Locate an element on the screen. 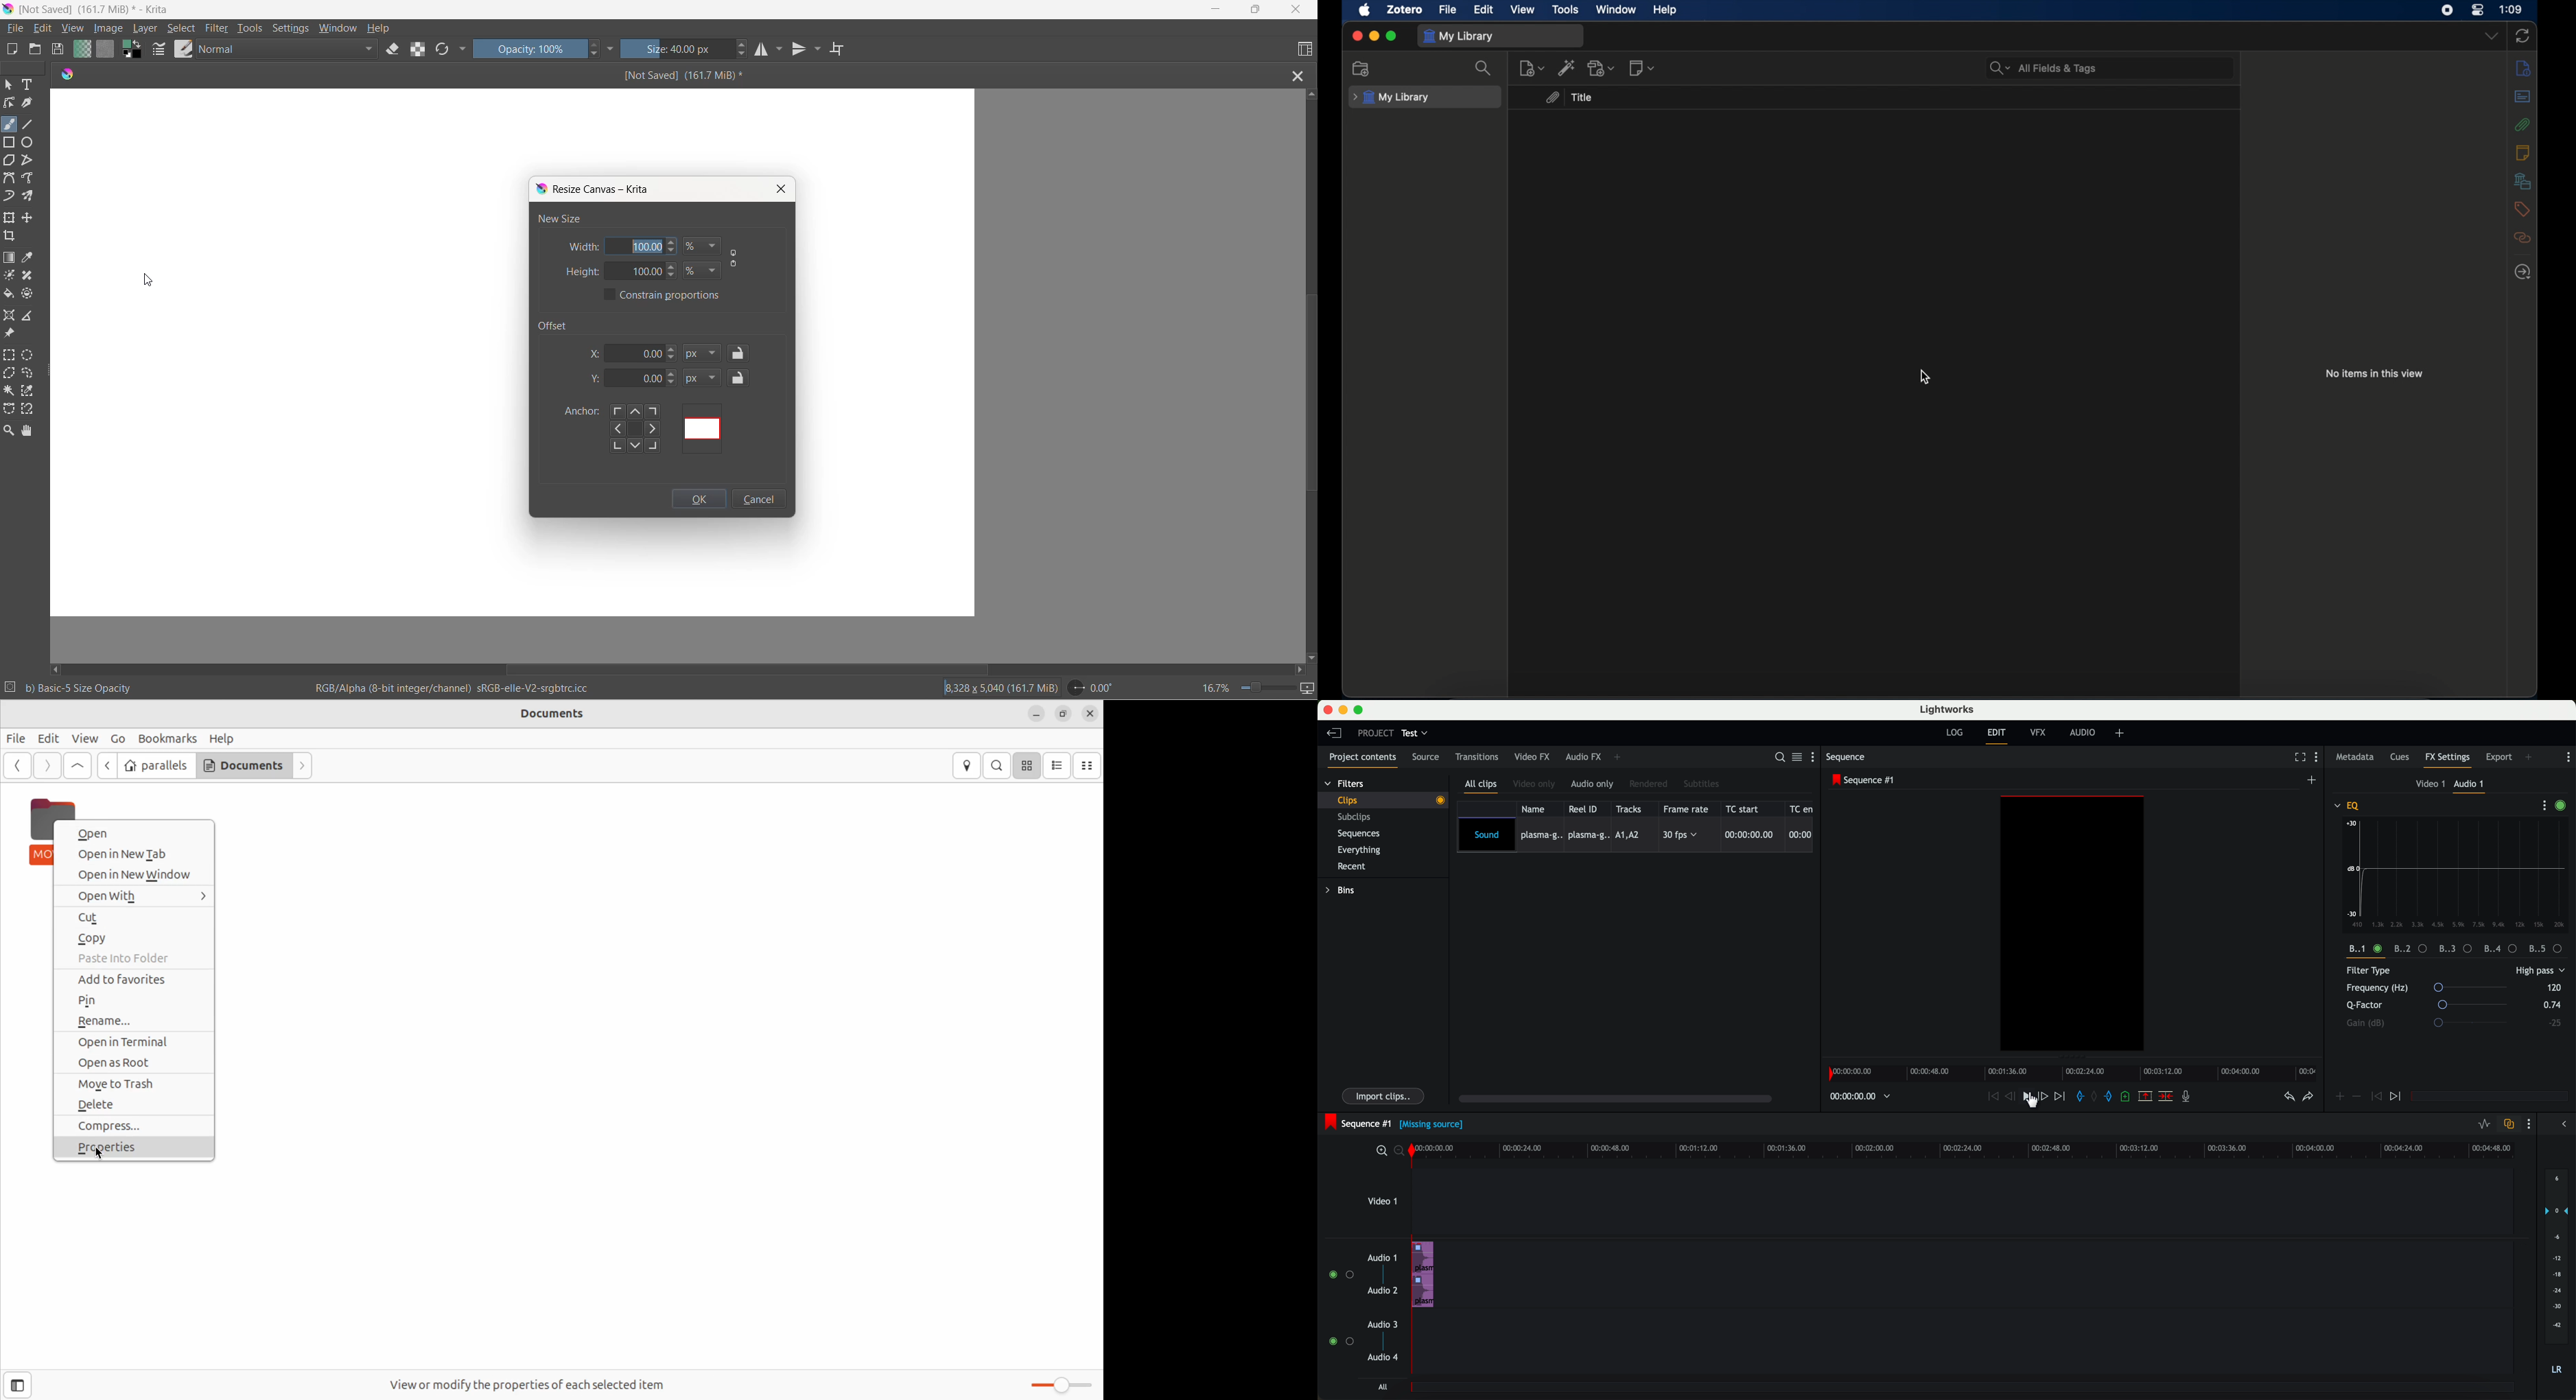  bins tab is located at coordinates (1343, 891).